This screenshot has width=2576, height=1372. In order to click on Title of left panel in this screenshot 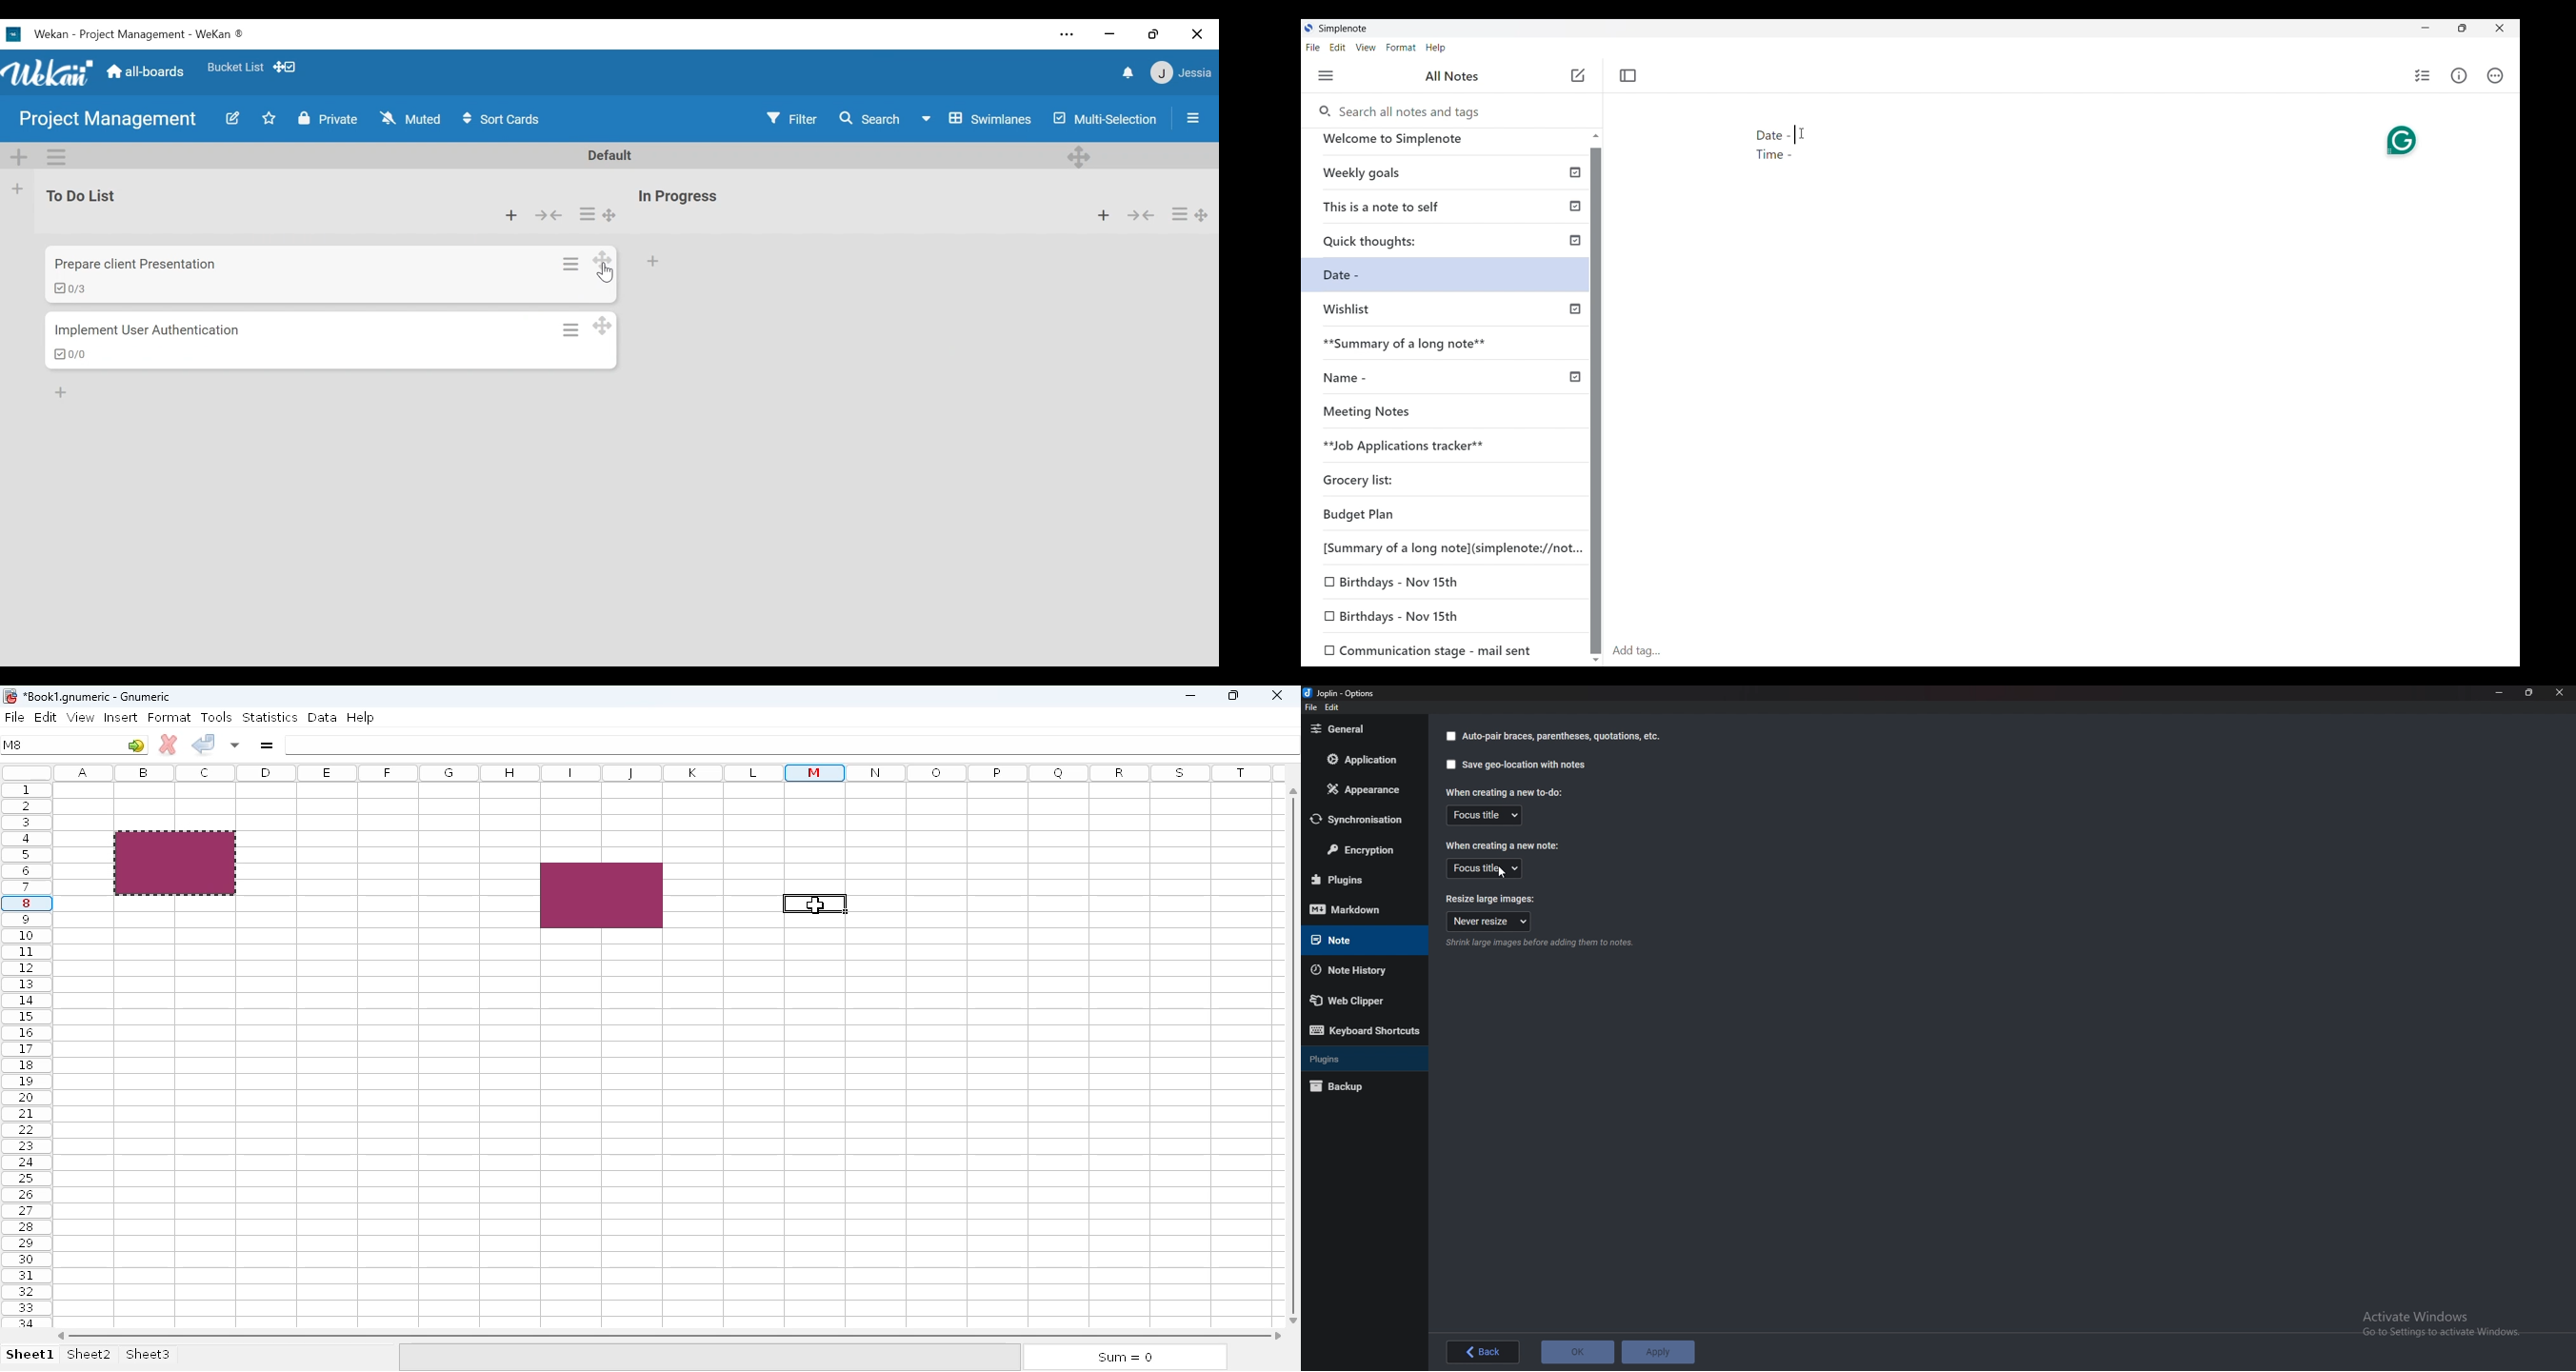, I will do `click(1453, 76)`.